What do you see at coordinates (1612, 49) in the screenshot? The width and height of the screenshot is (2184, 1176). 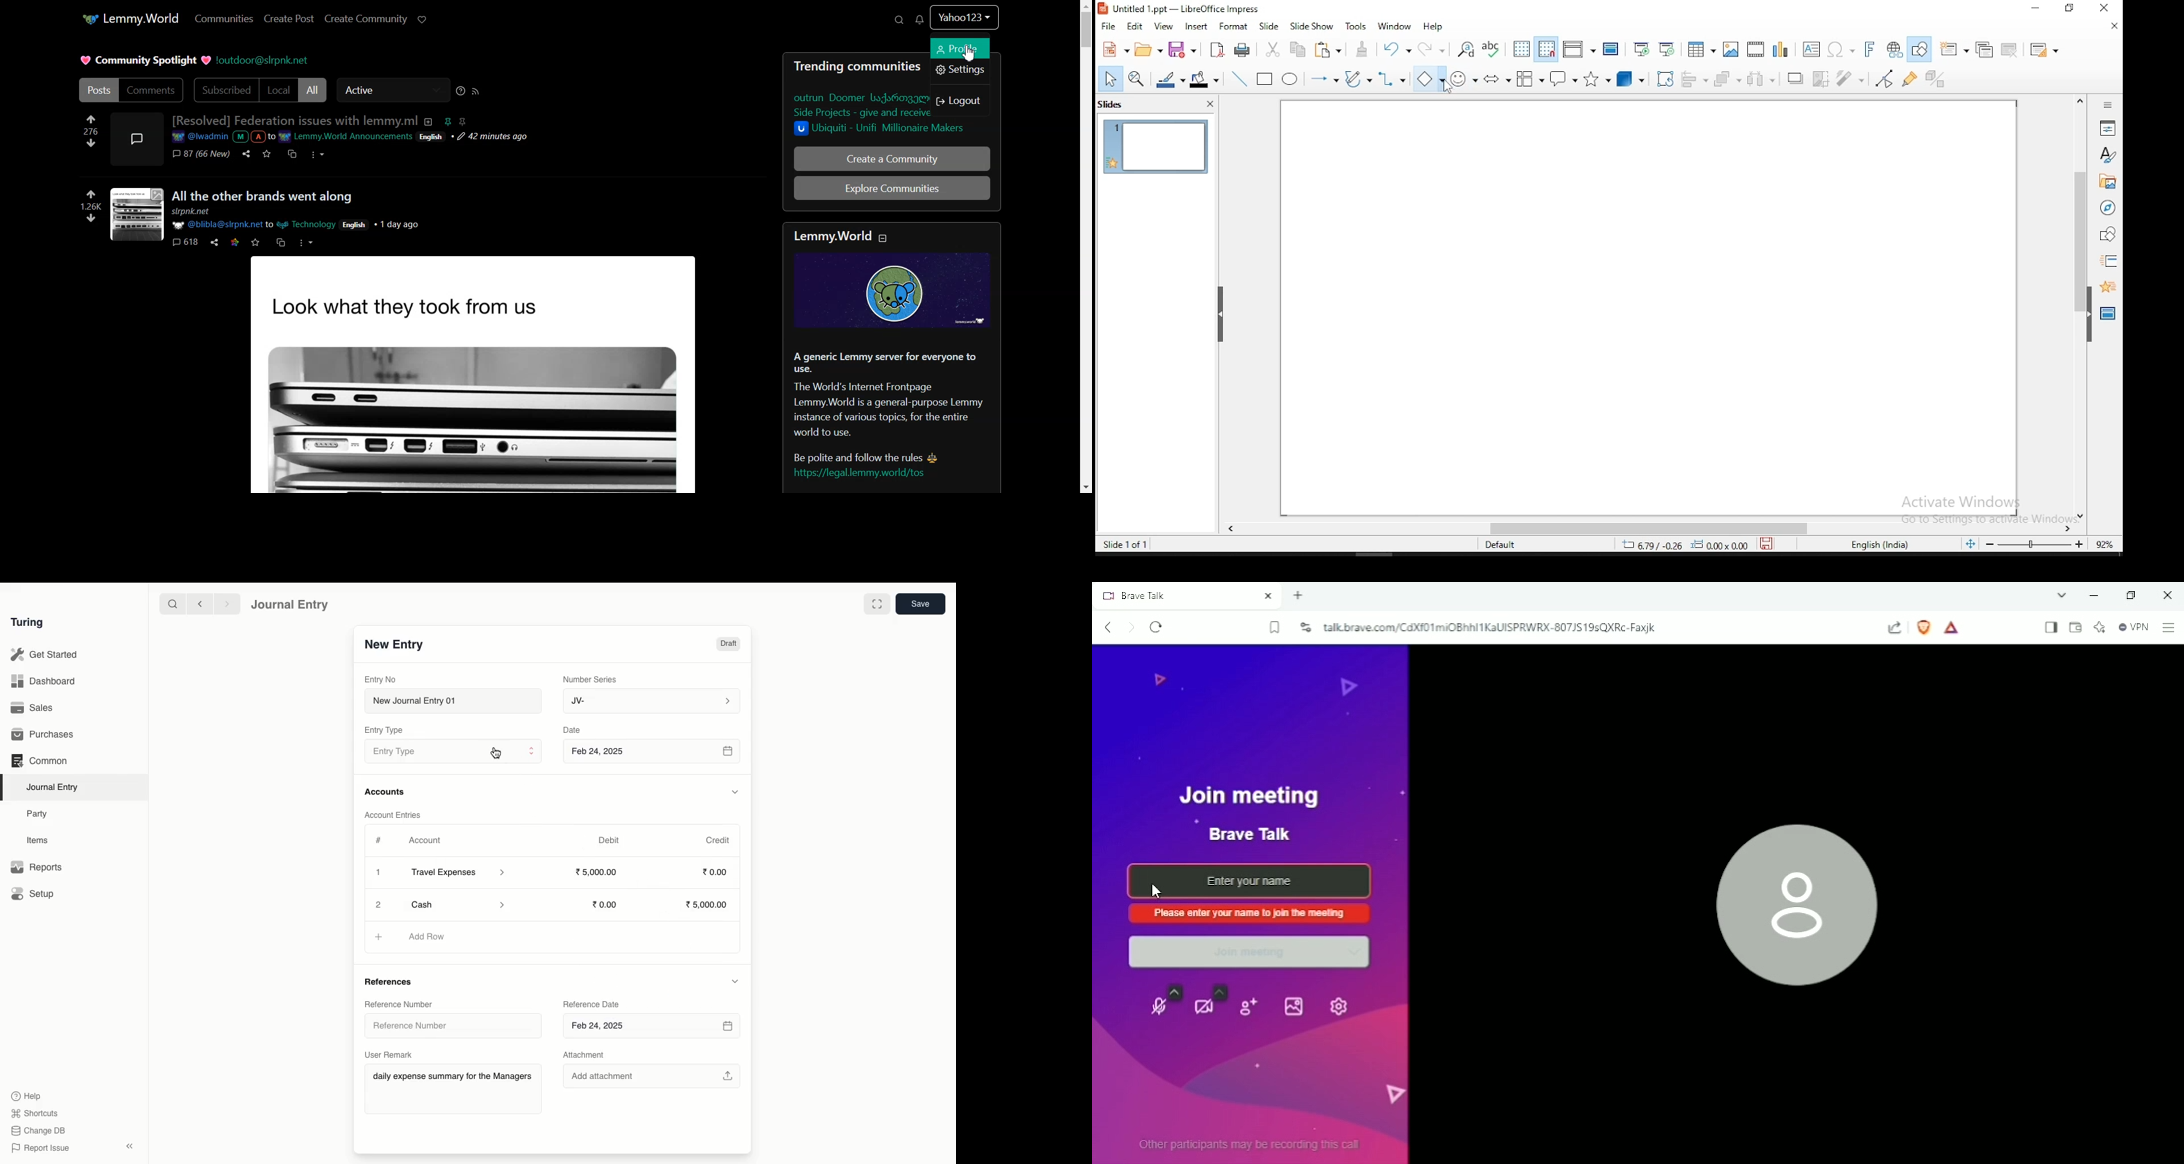 I see `master slide` at bounding box center [1612, 49].